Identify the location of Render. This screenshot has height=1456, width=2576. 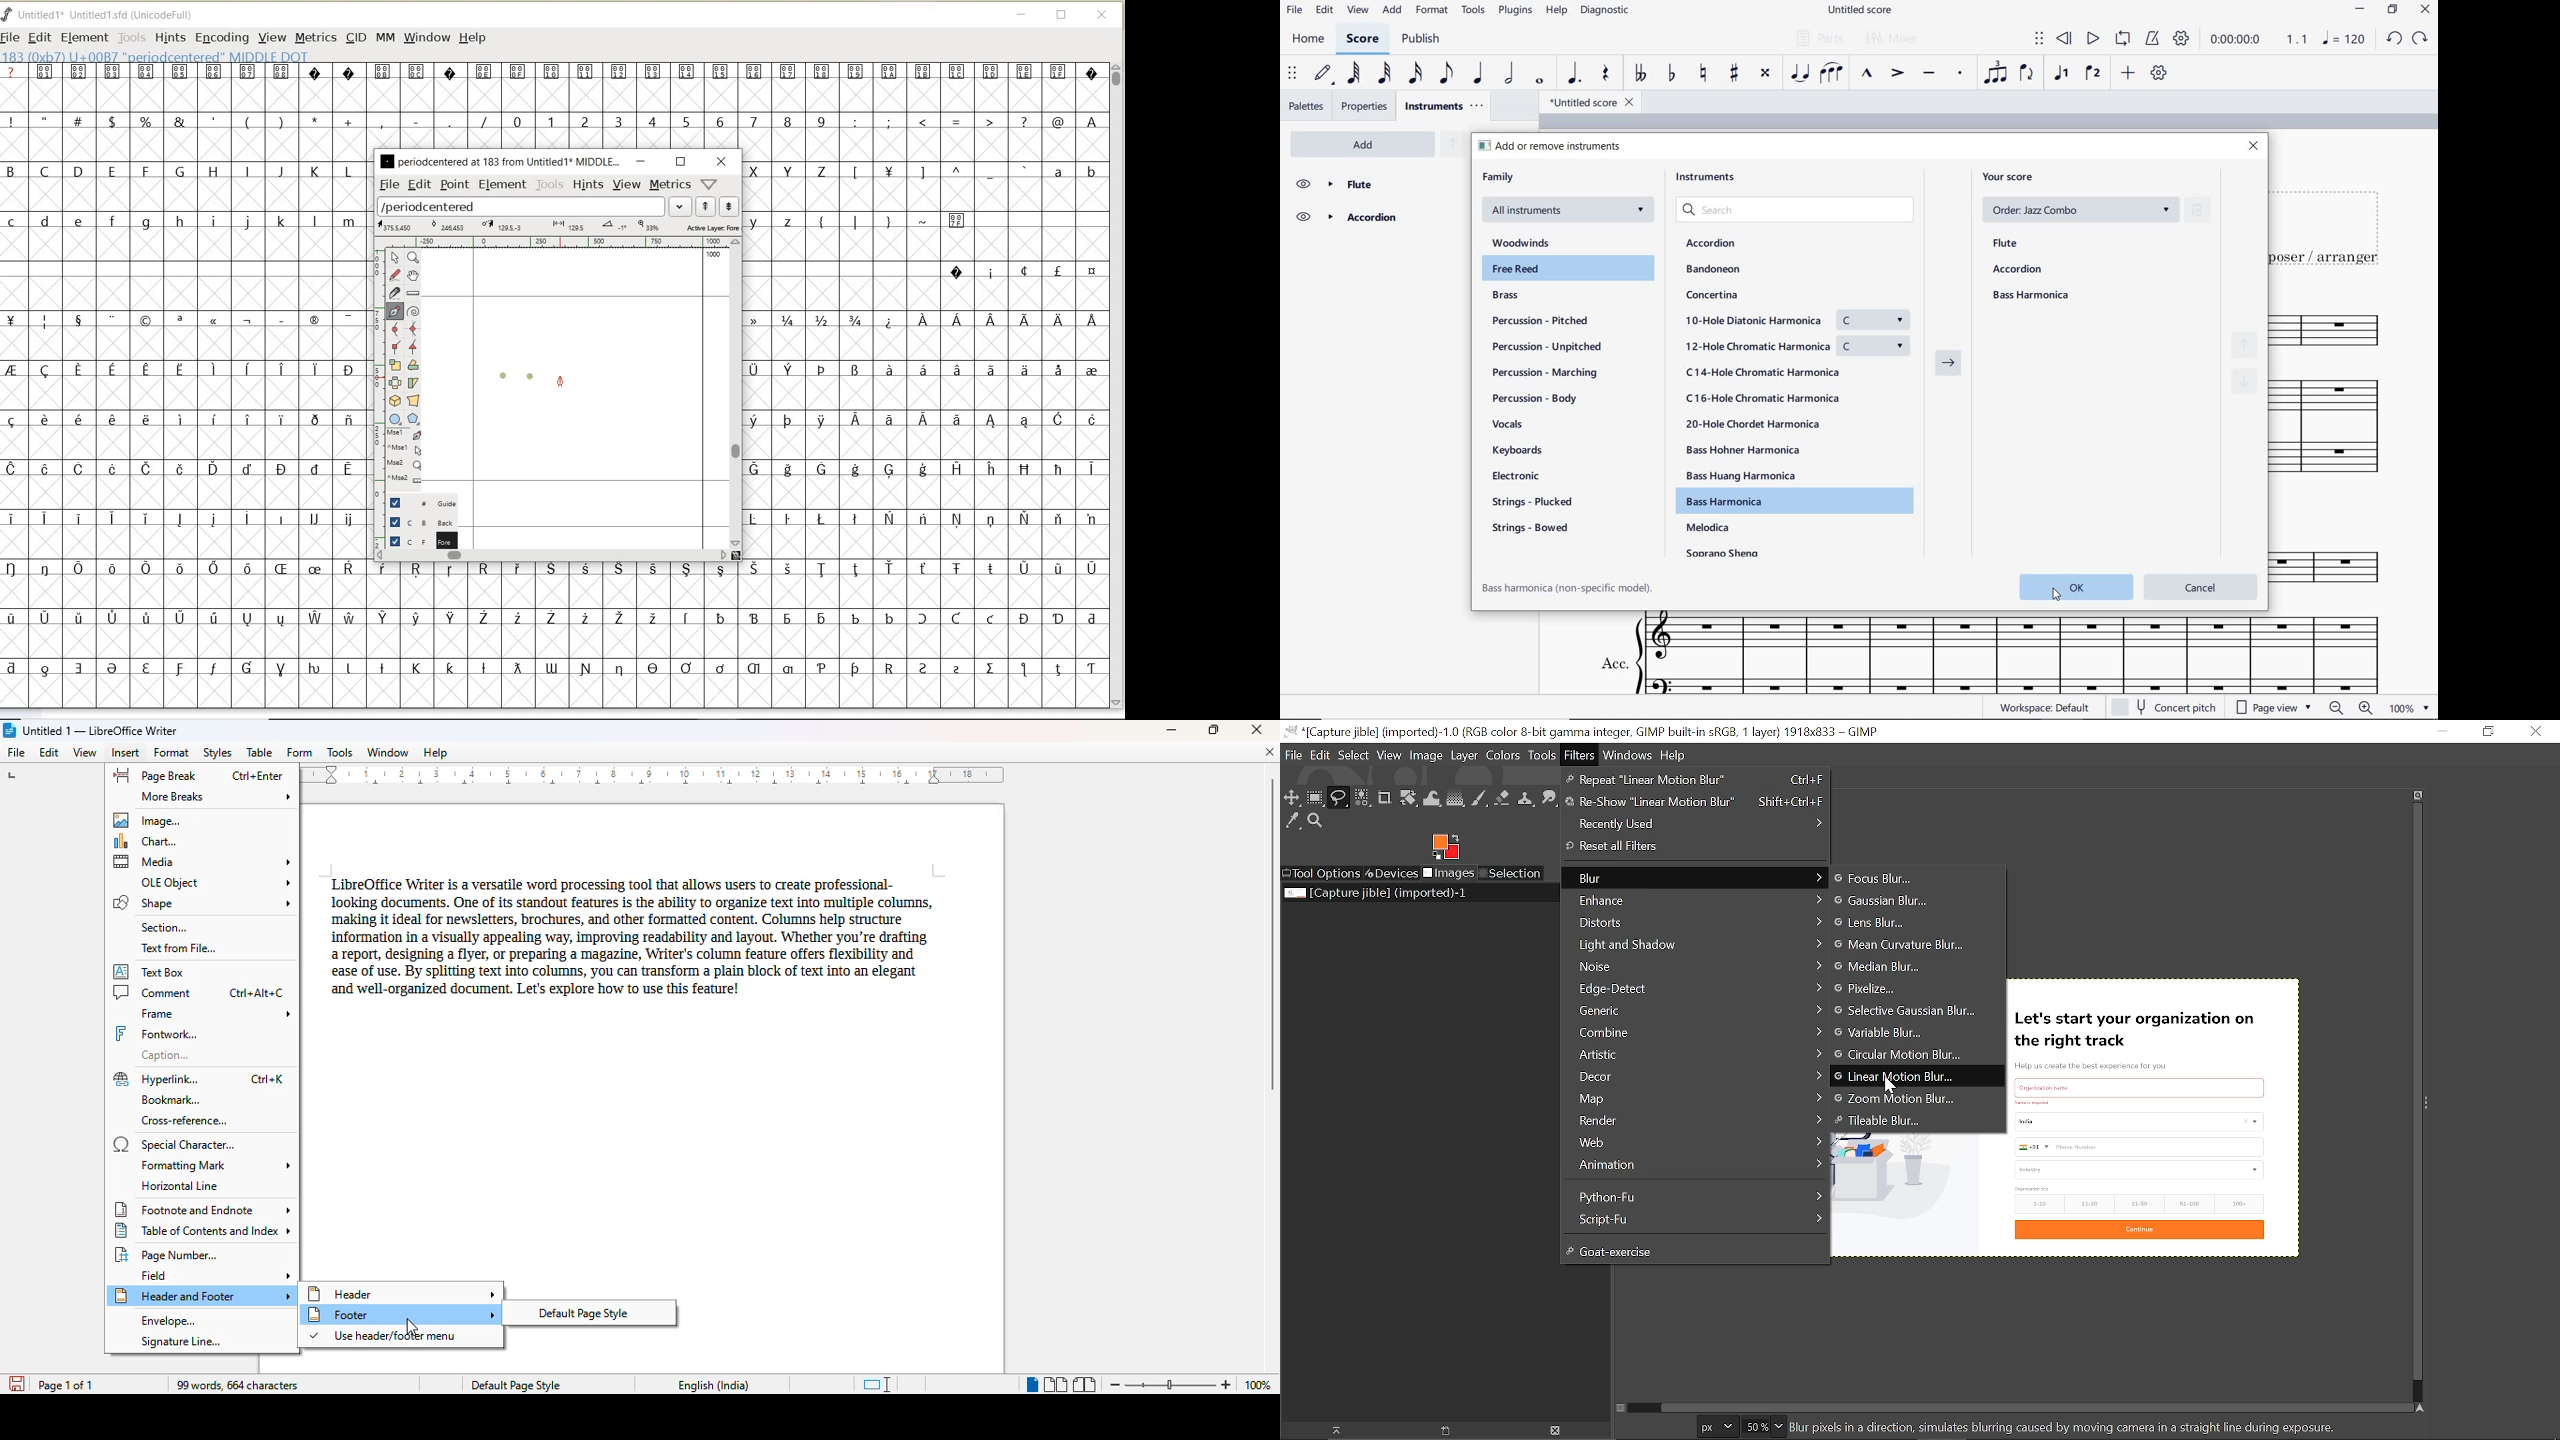
(1695, 1121).